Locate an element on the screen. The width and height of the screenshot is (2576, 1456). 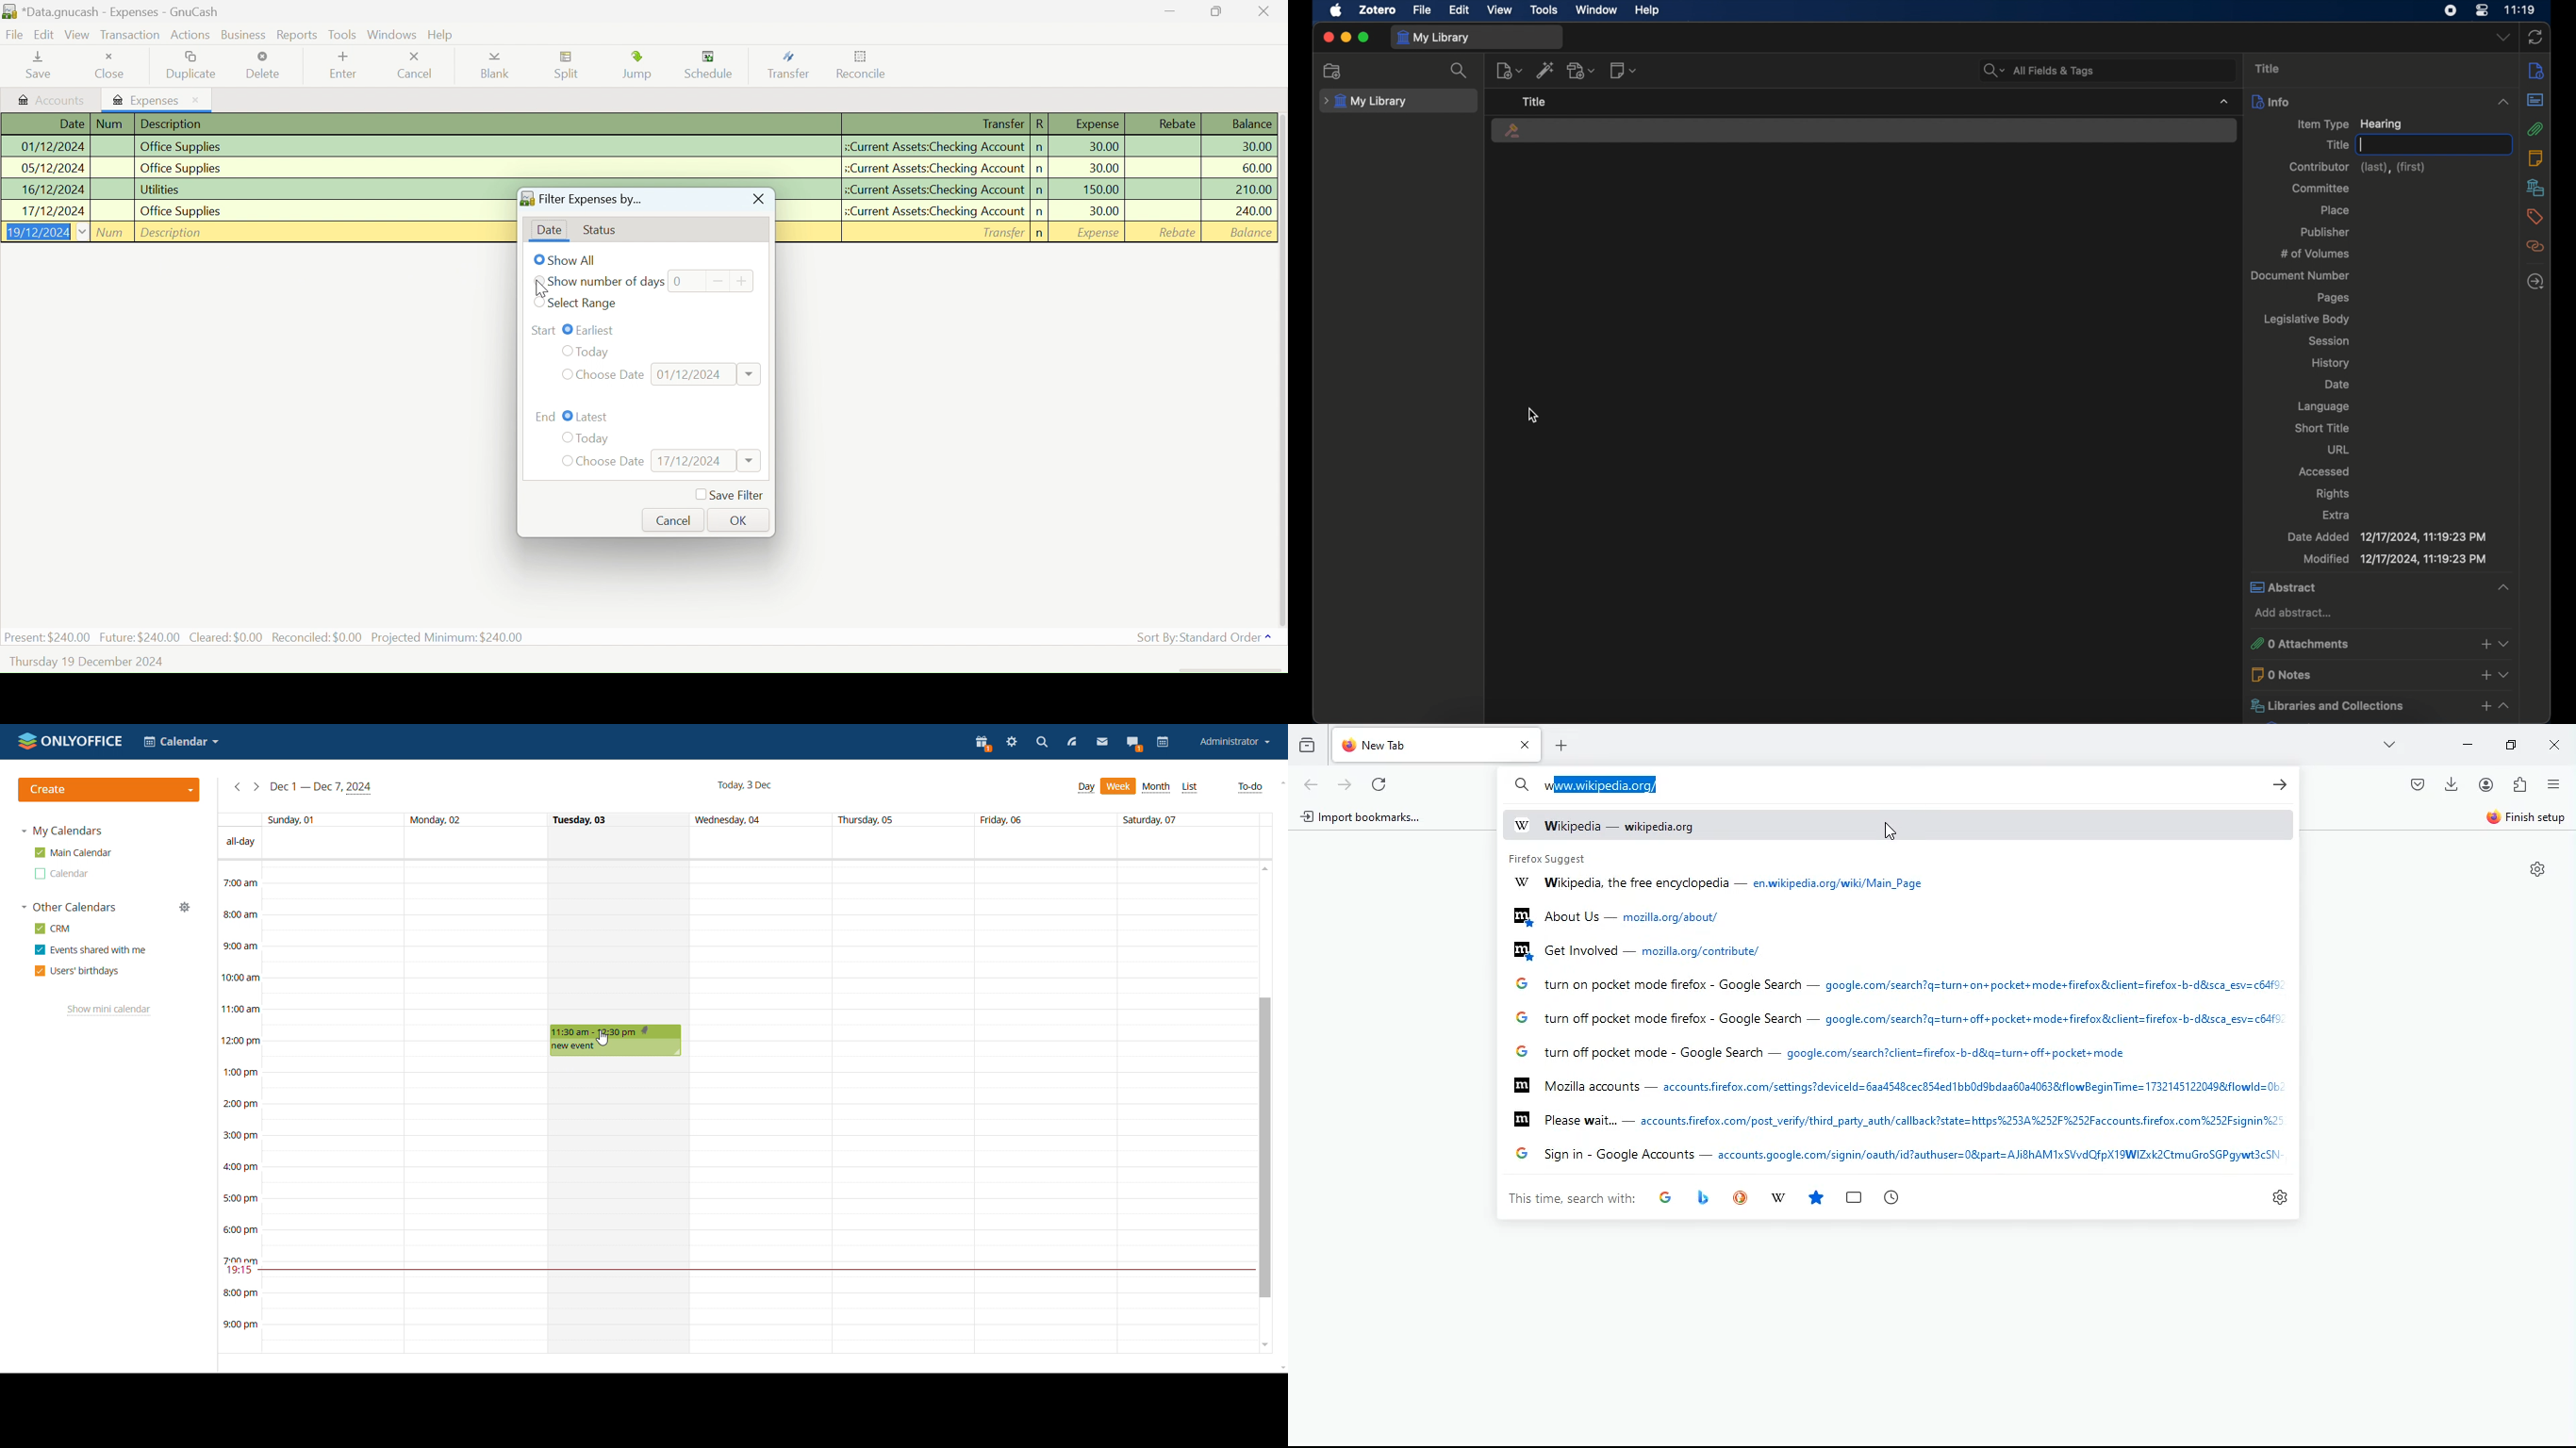
List is located at coordinates (1191, 788).